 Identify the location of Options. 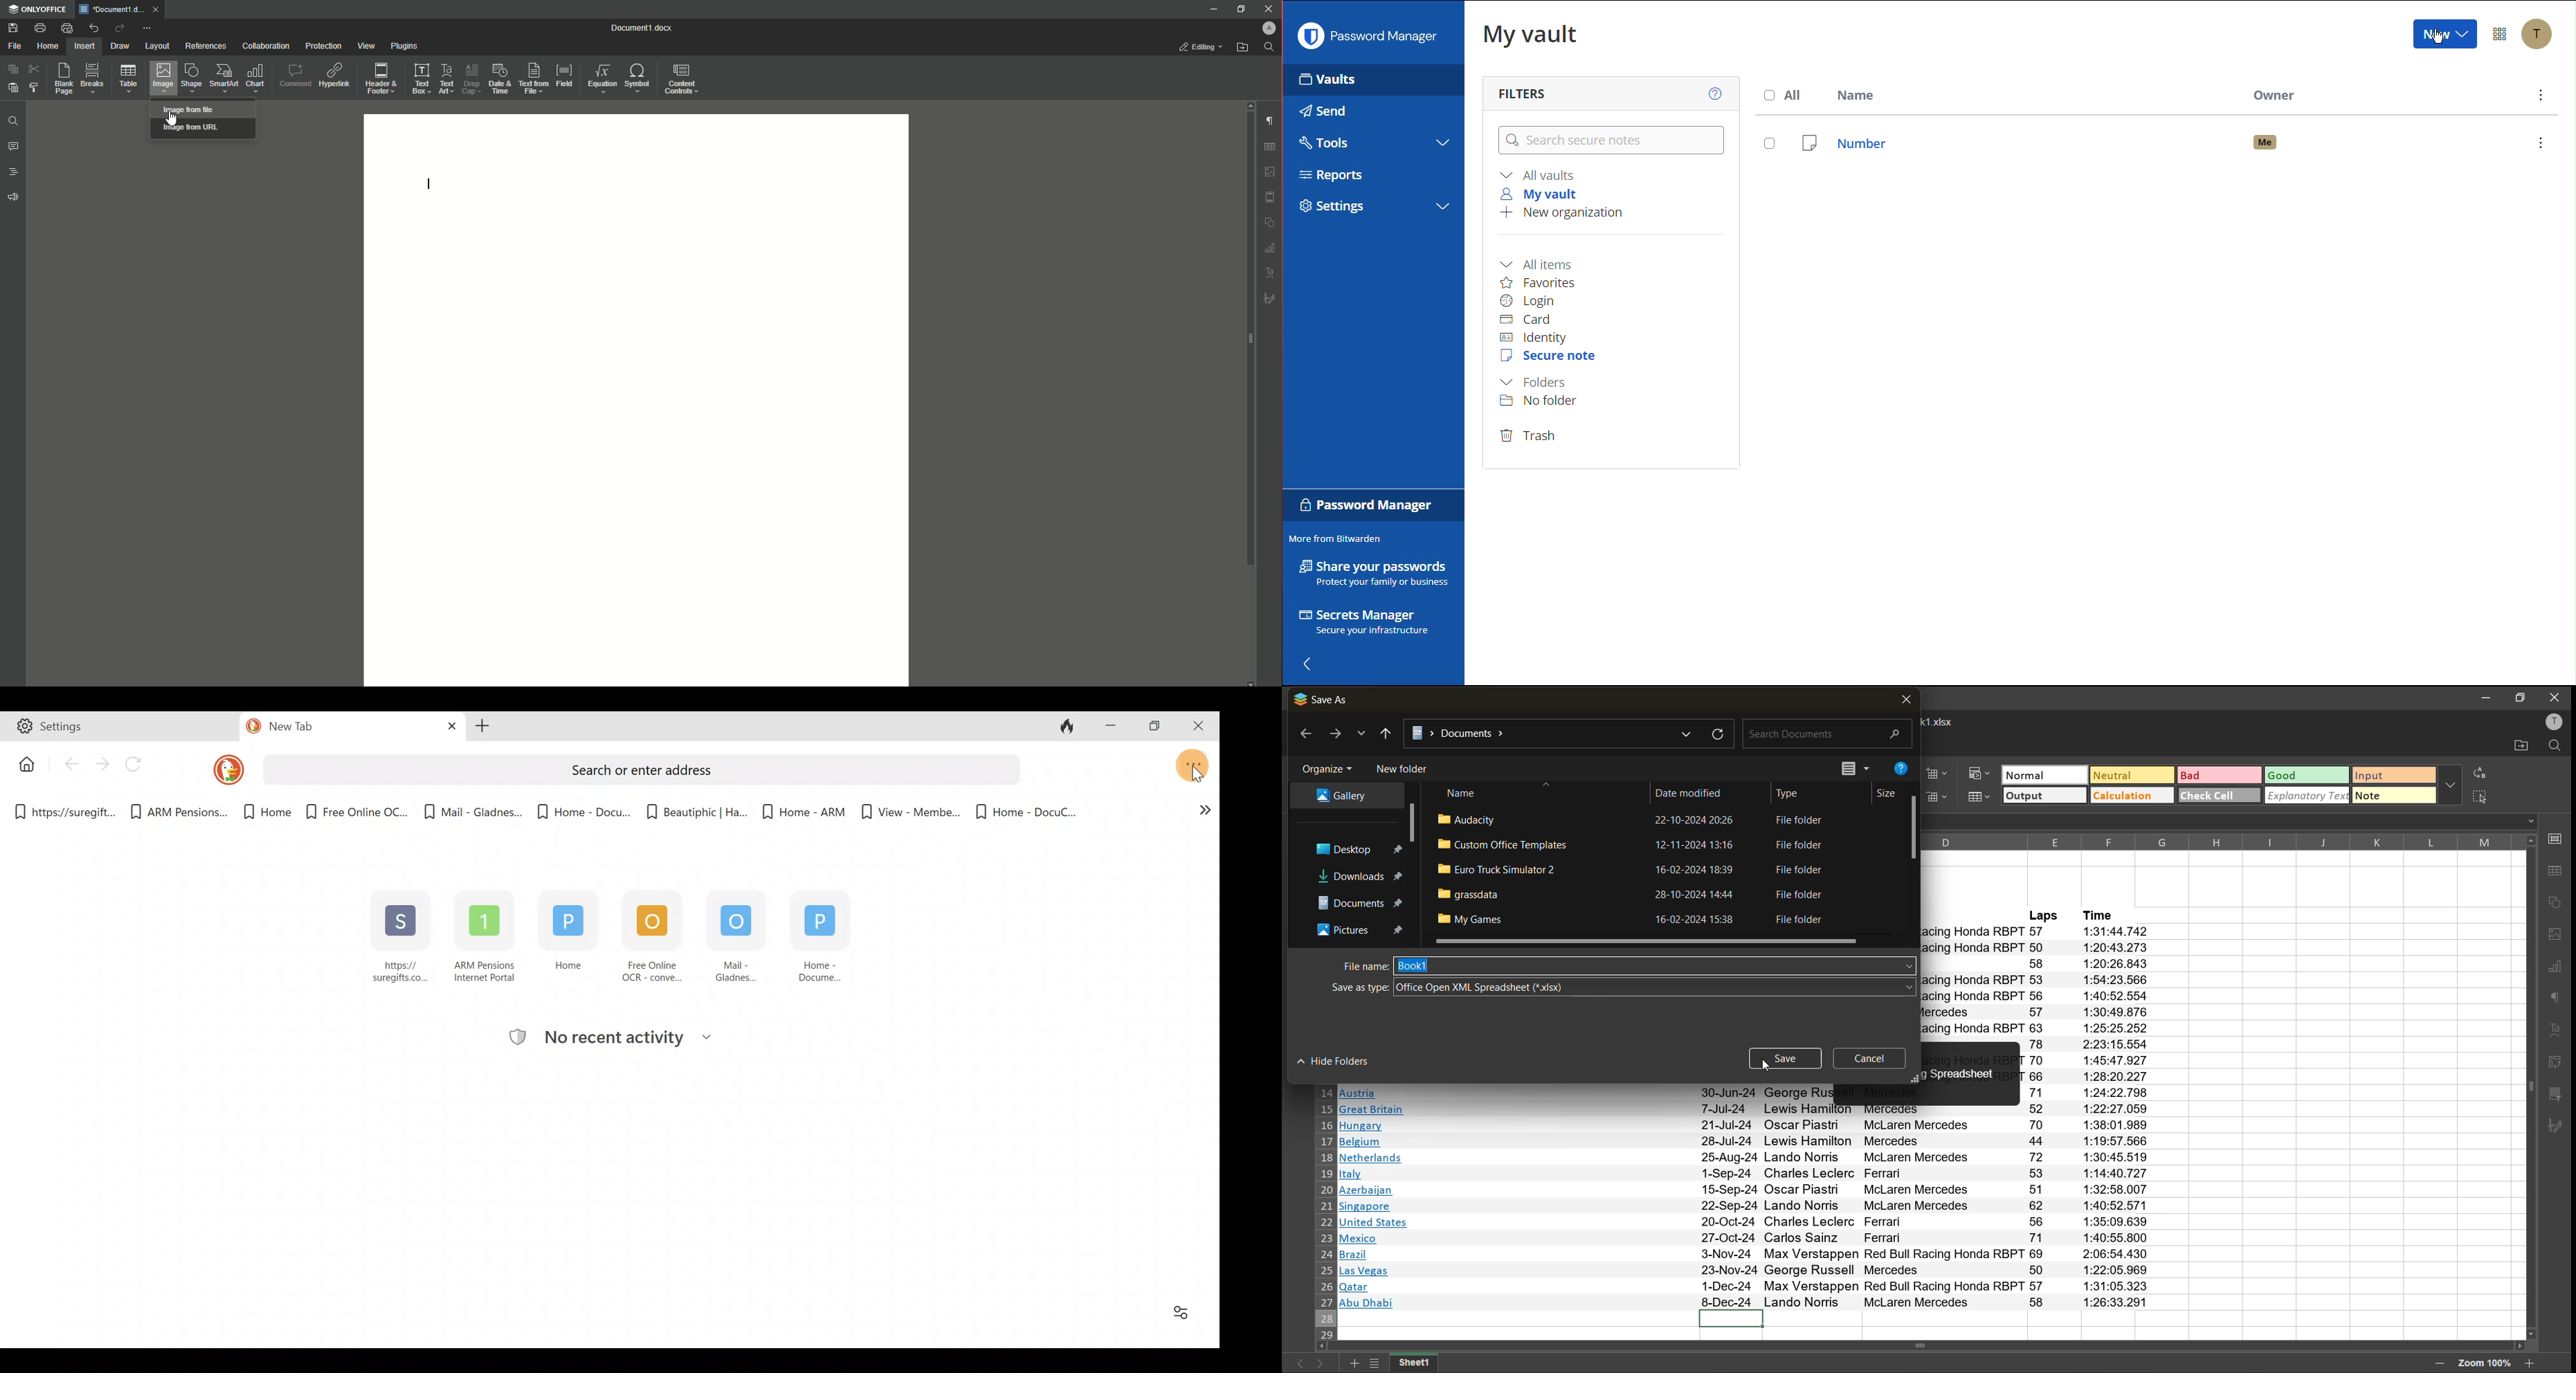
(2501, 35).